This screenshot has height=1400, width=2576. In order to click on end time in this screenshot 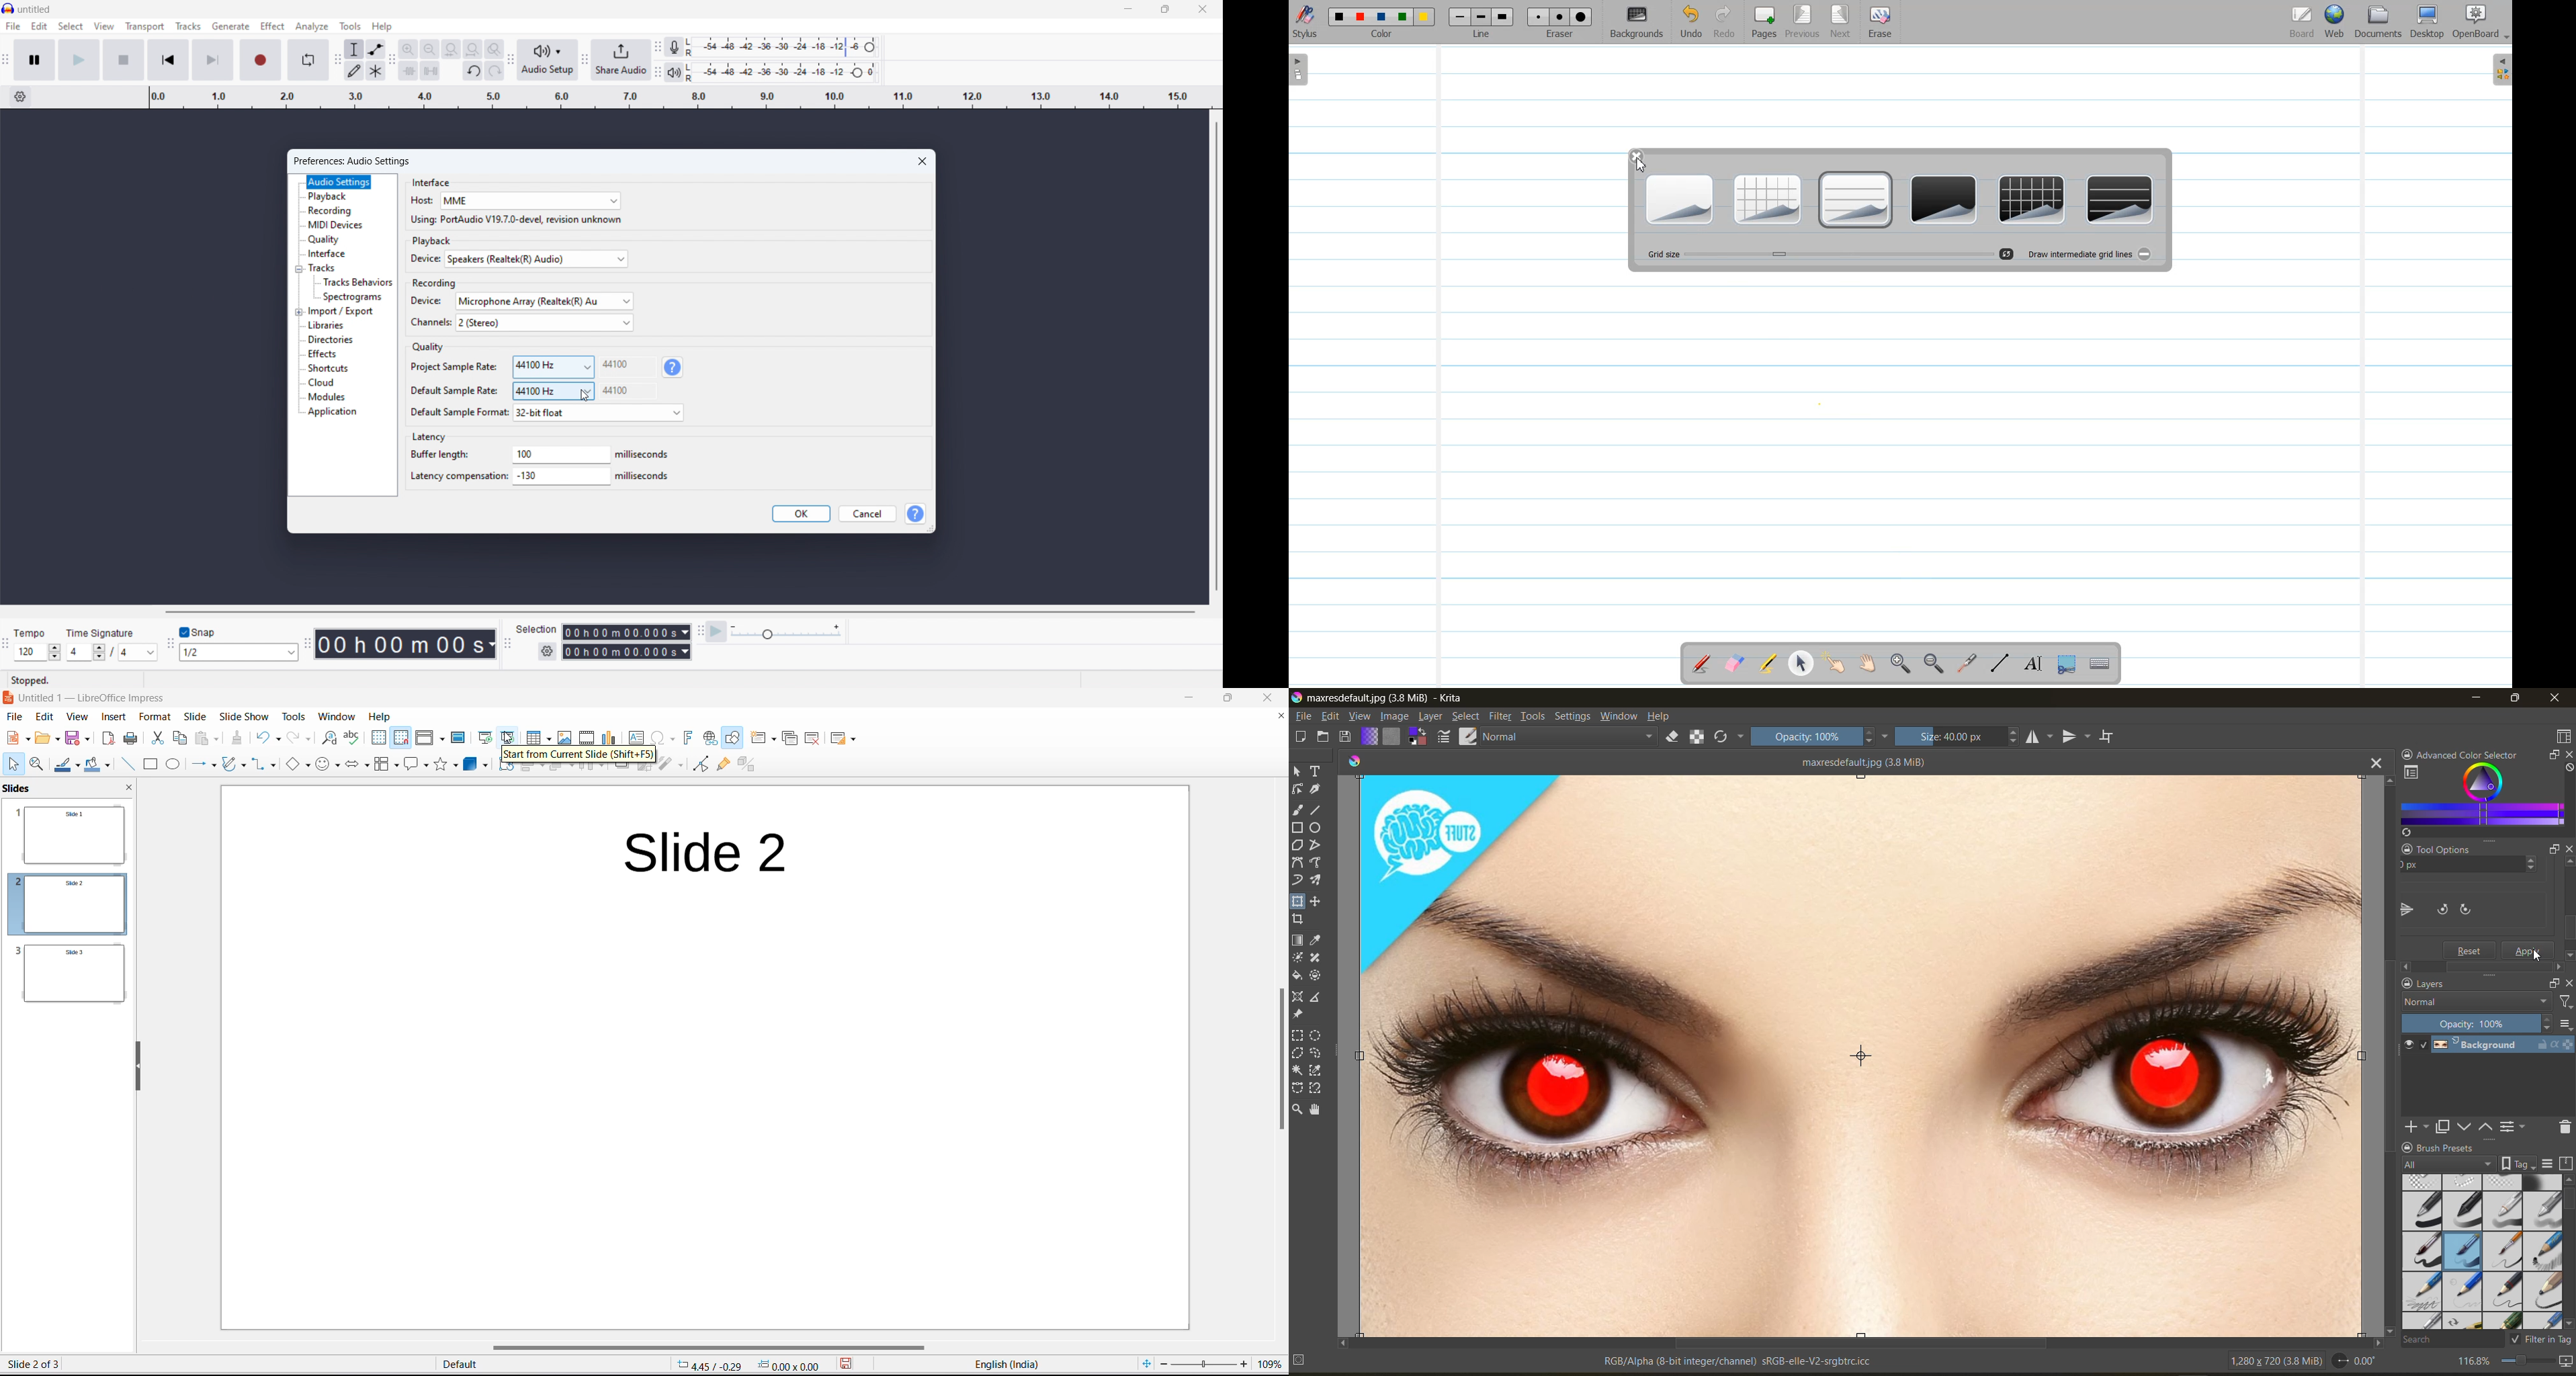, I will do `click(626, 652)`.